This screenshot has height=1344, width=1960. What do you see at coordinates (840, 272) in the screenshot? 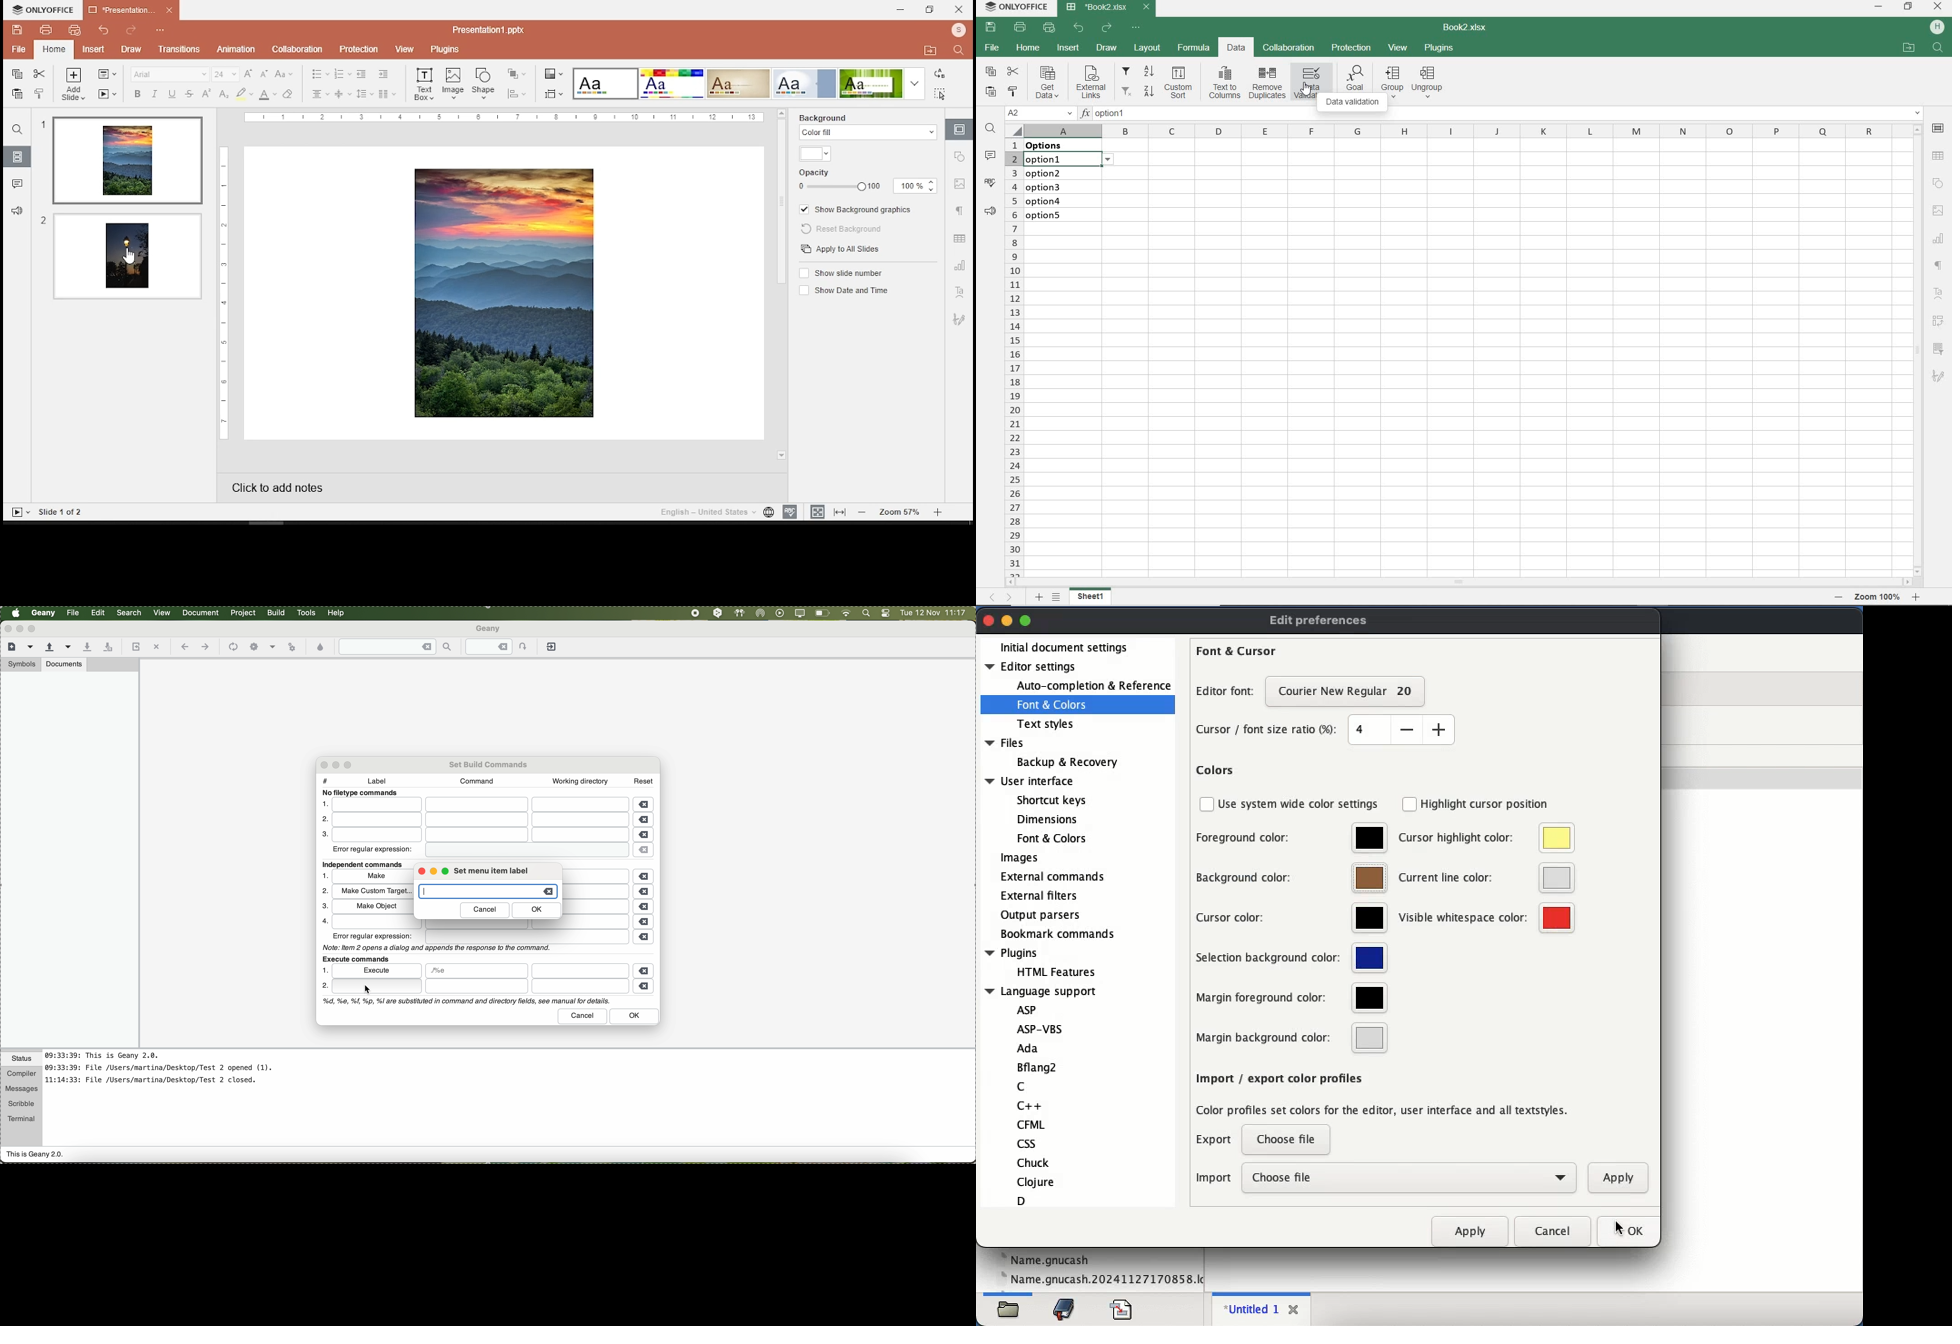
I see `show slide number on/off` at bounding box center [840, 272].